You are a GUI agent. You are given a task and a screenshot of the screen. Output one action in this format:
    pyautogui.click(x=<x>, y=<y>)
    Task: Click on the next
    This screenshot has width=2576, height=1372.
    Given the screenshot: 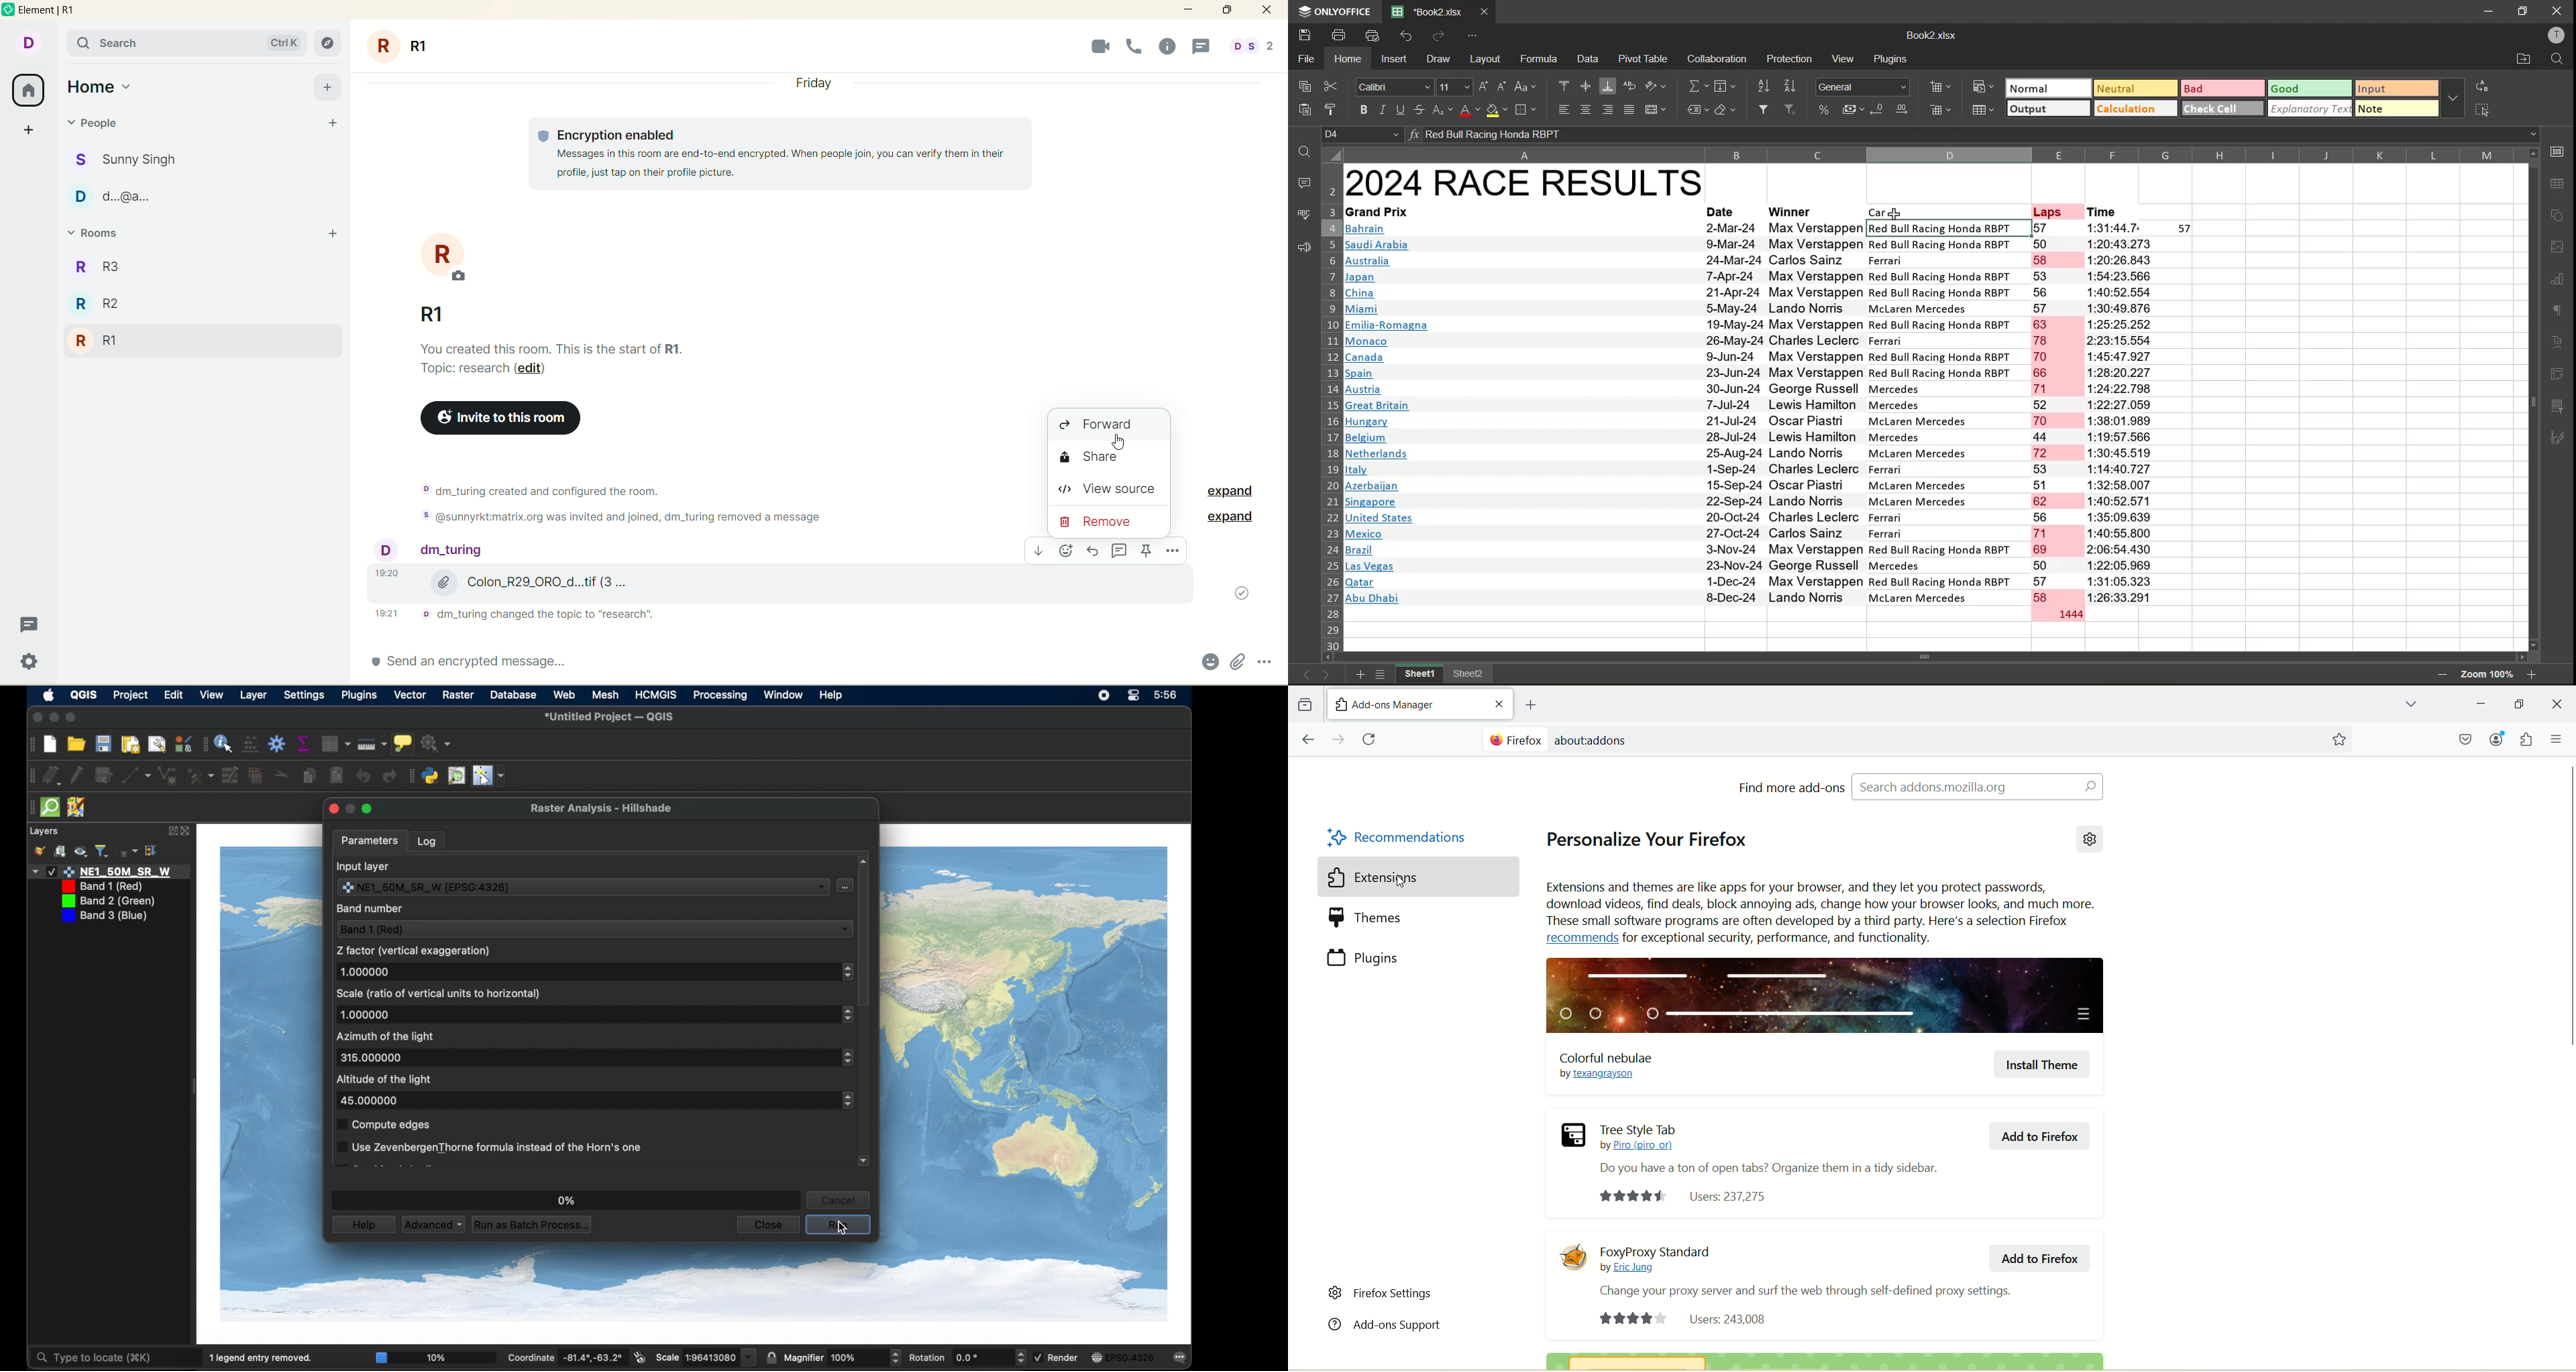 What is the action you would take?
    pyautogui.click(x=1328, y=674)
    